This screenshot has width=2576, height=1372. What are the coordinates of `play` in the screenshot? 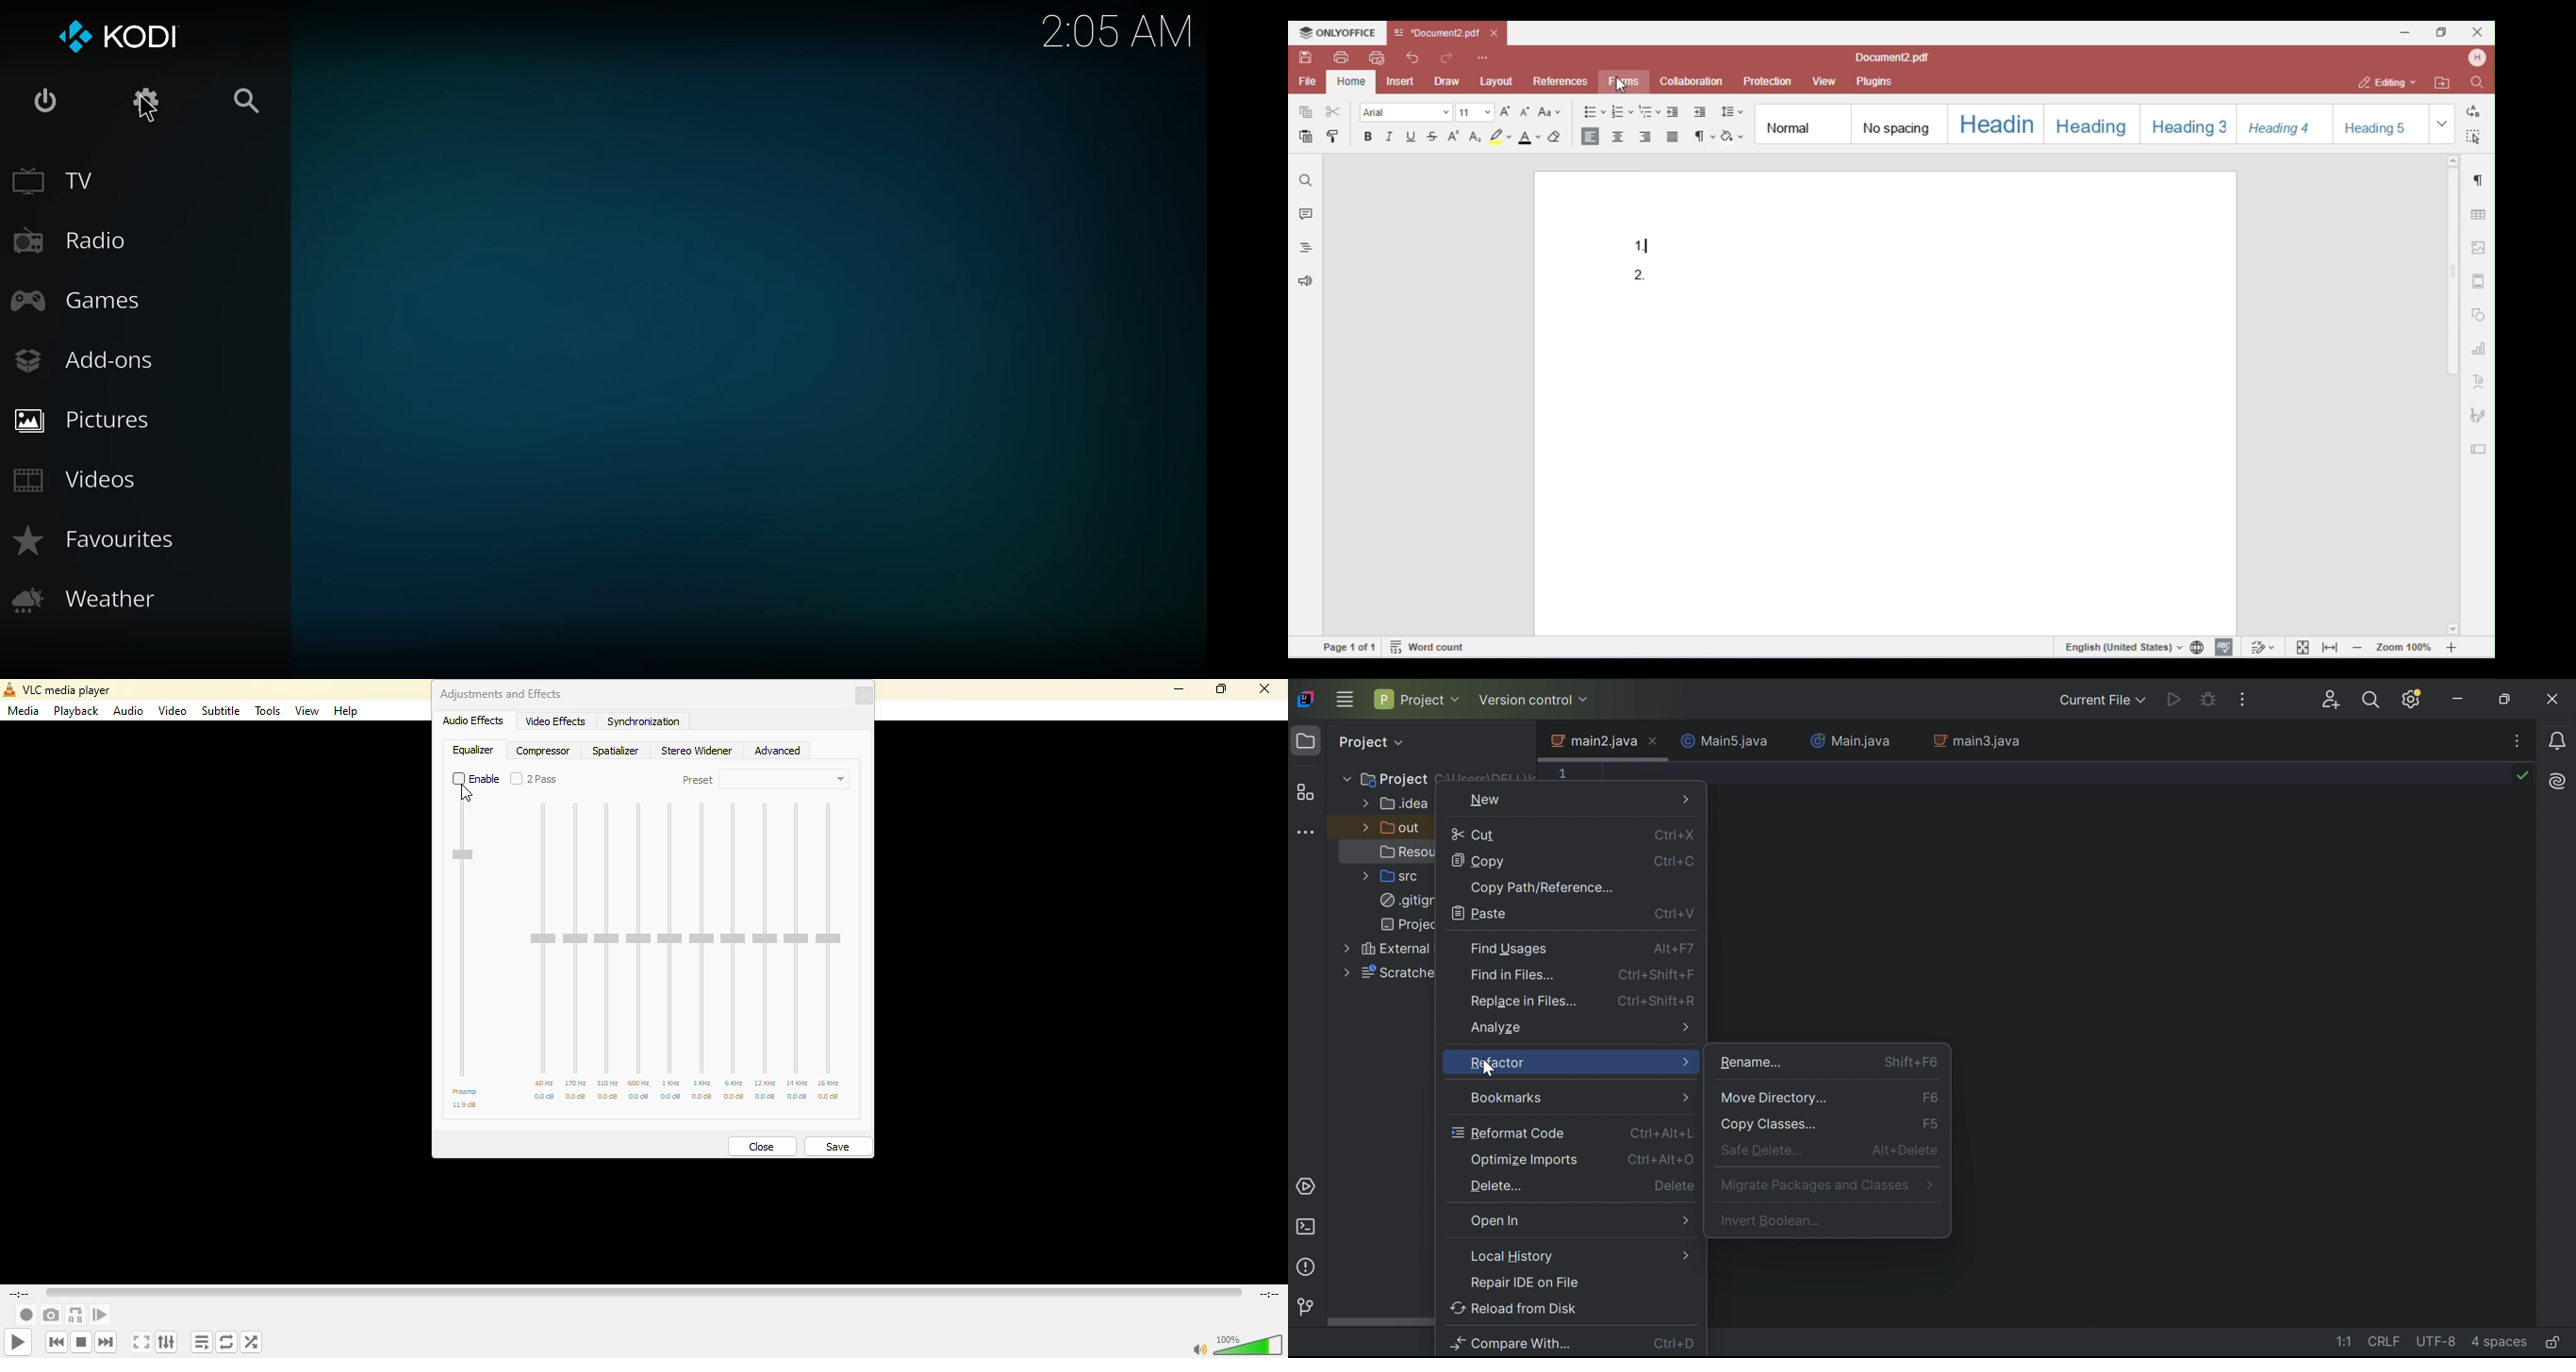 It's located at (18, 1343).